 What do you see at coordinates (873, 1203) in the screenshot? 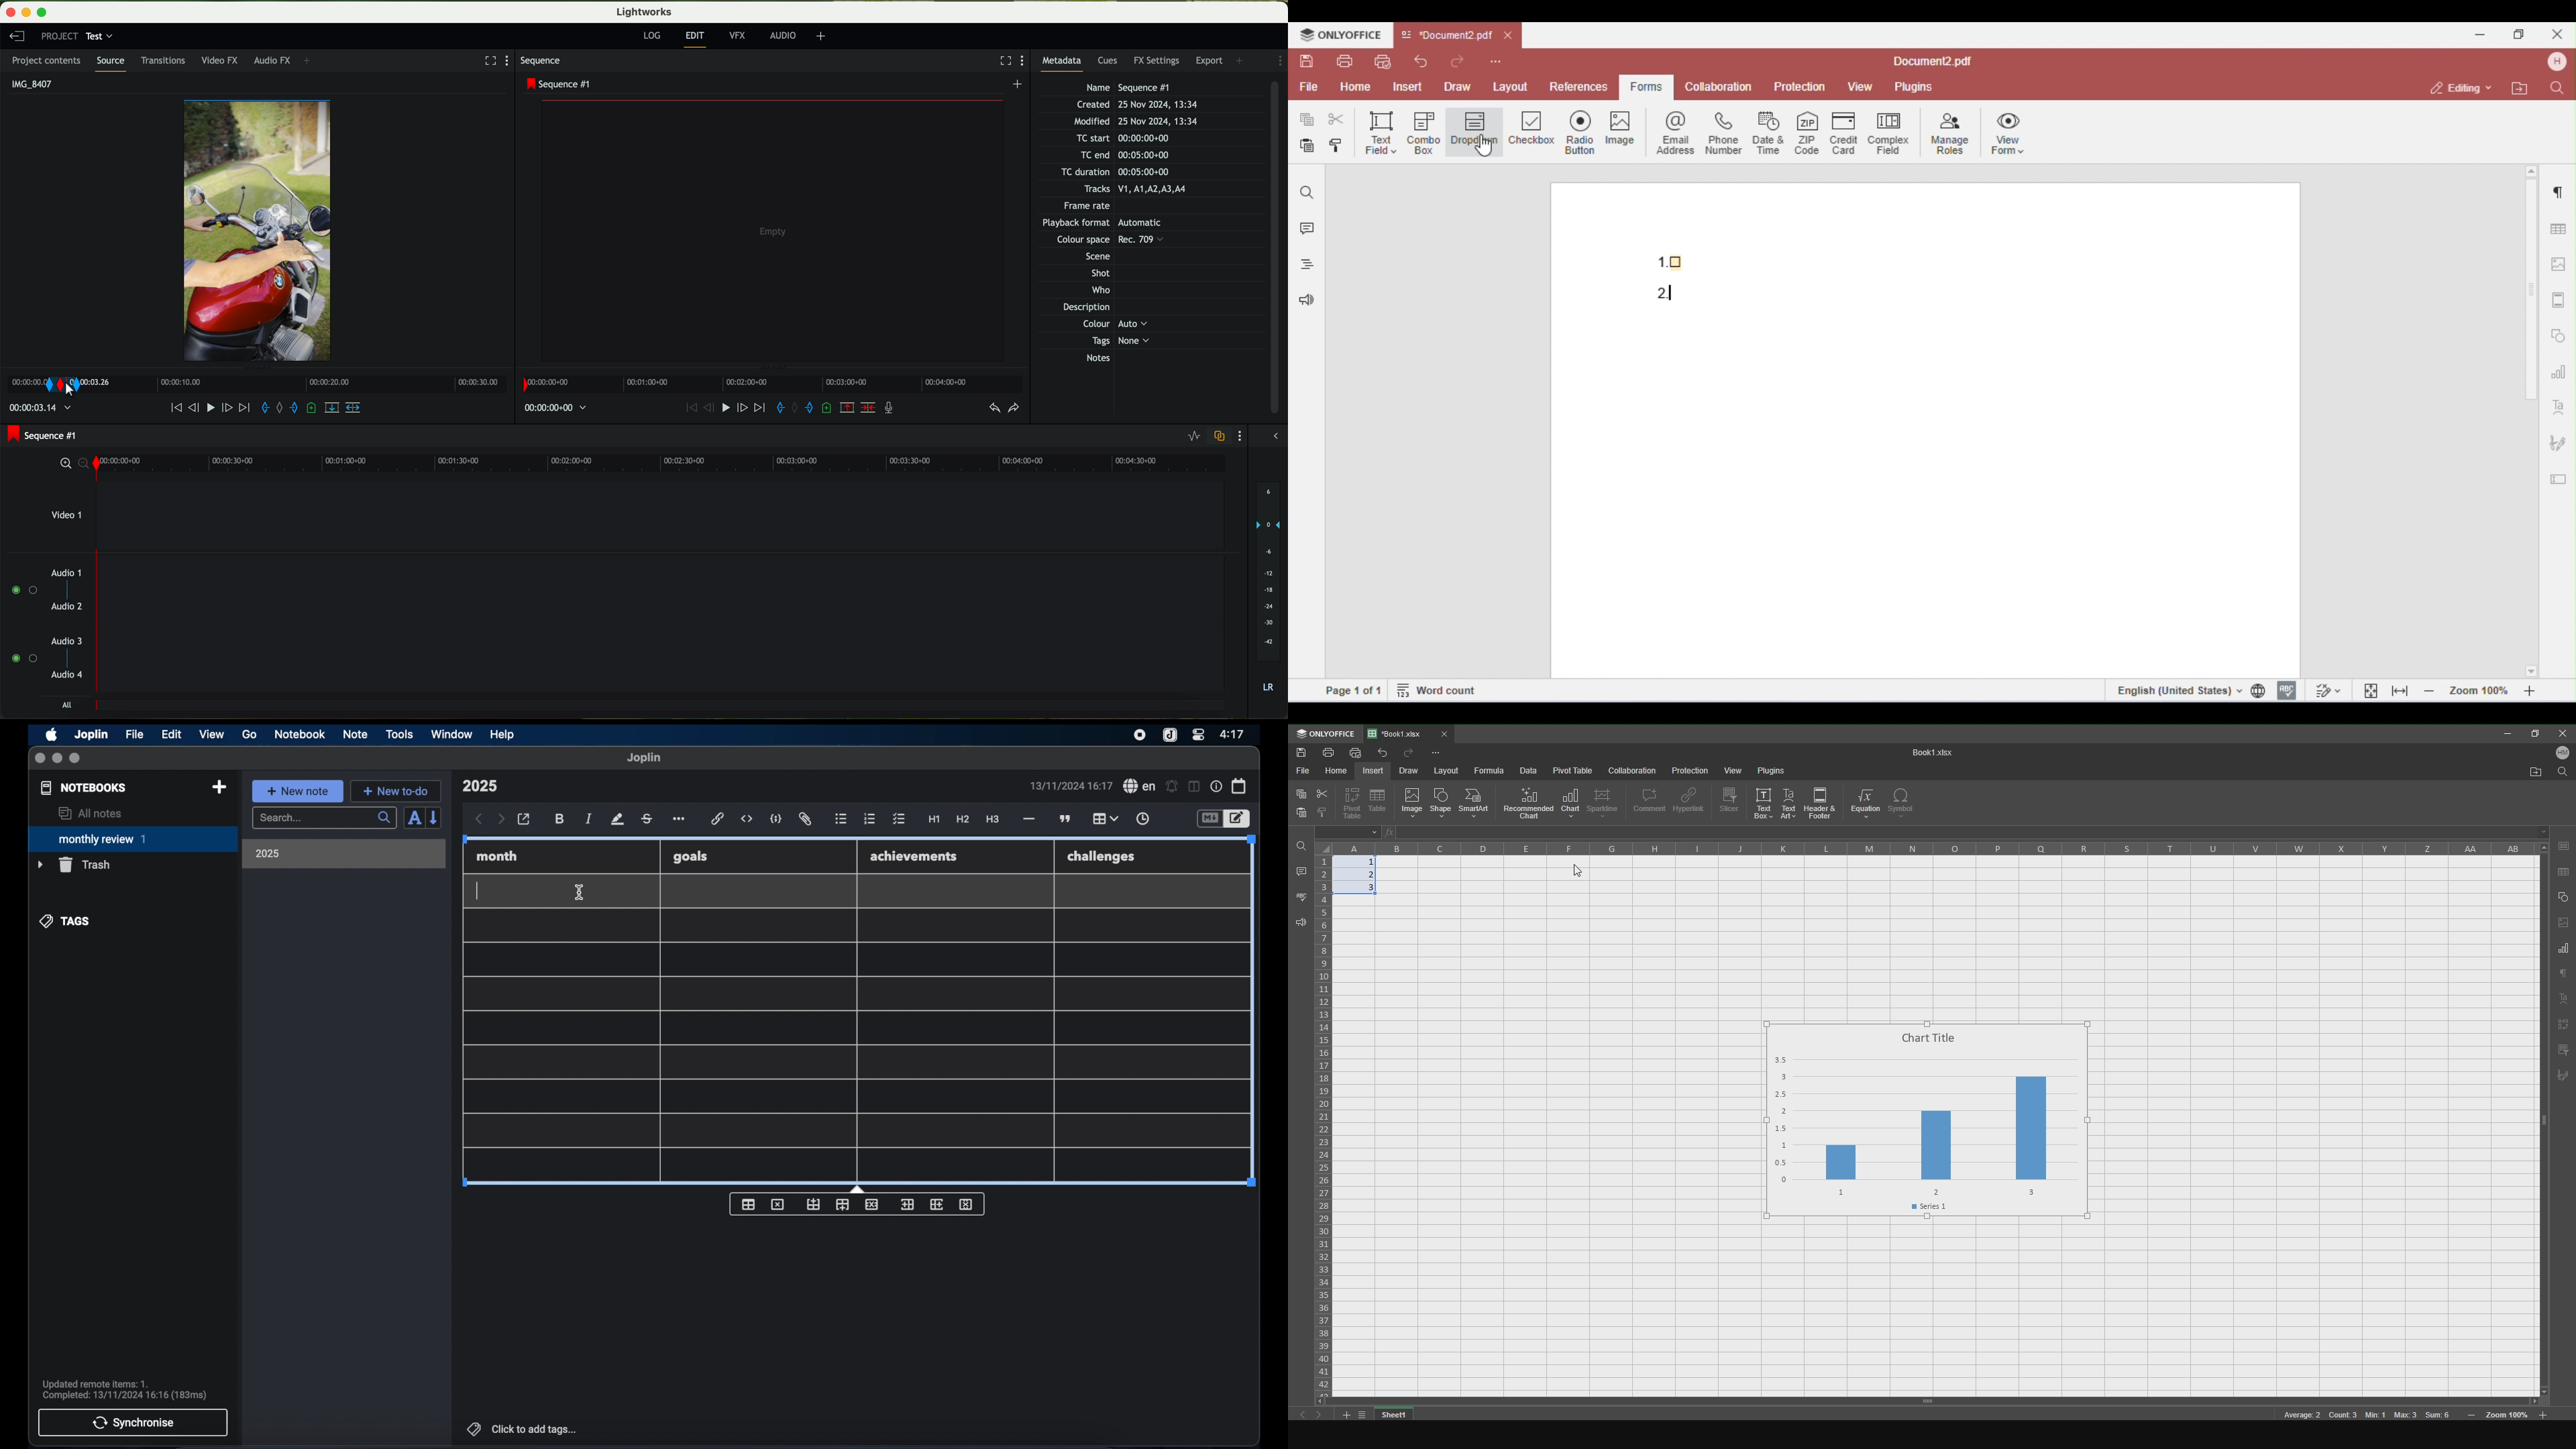
I see `delete row` at bounding box center [873, 1203].